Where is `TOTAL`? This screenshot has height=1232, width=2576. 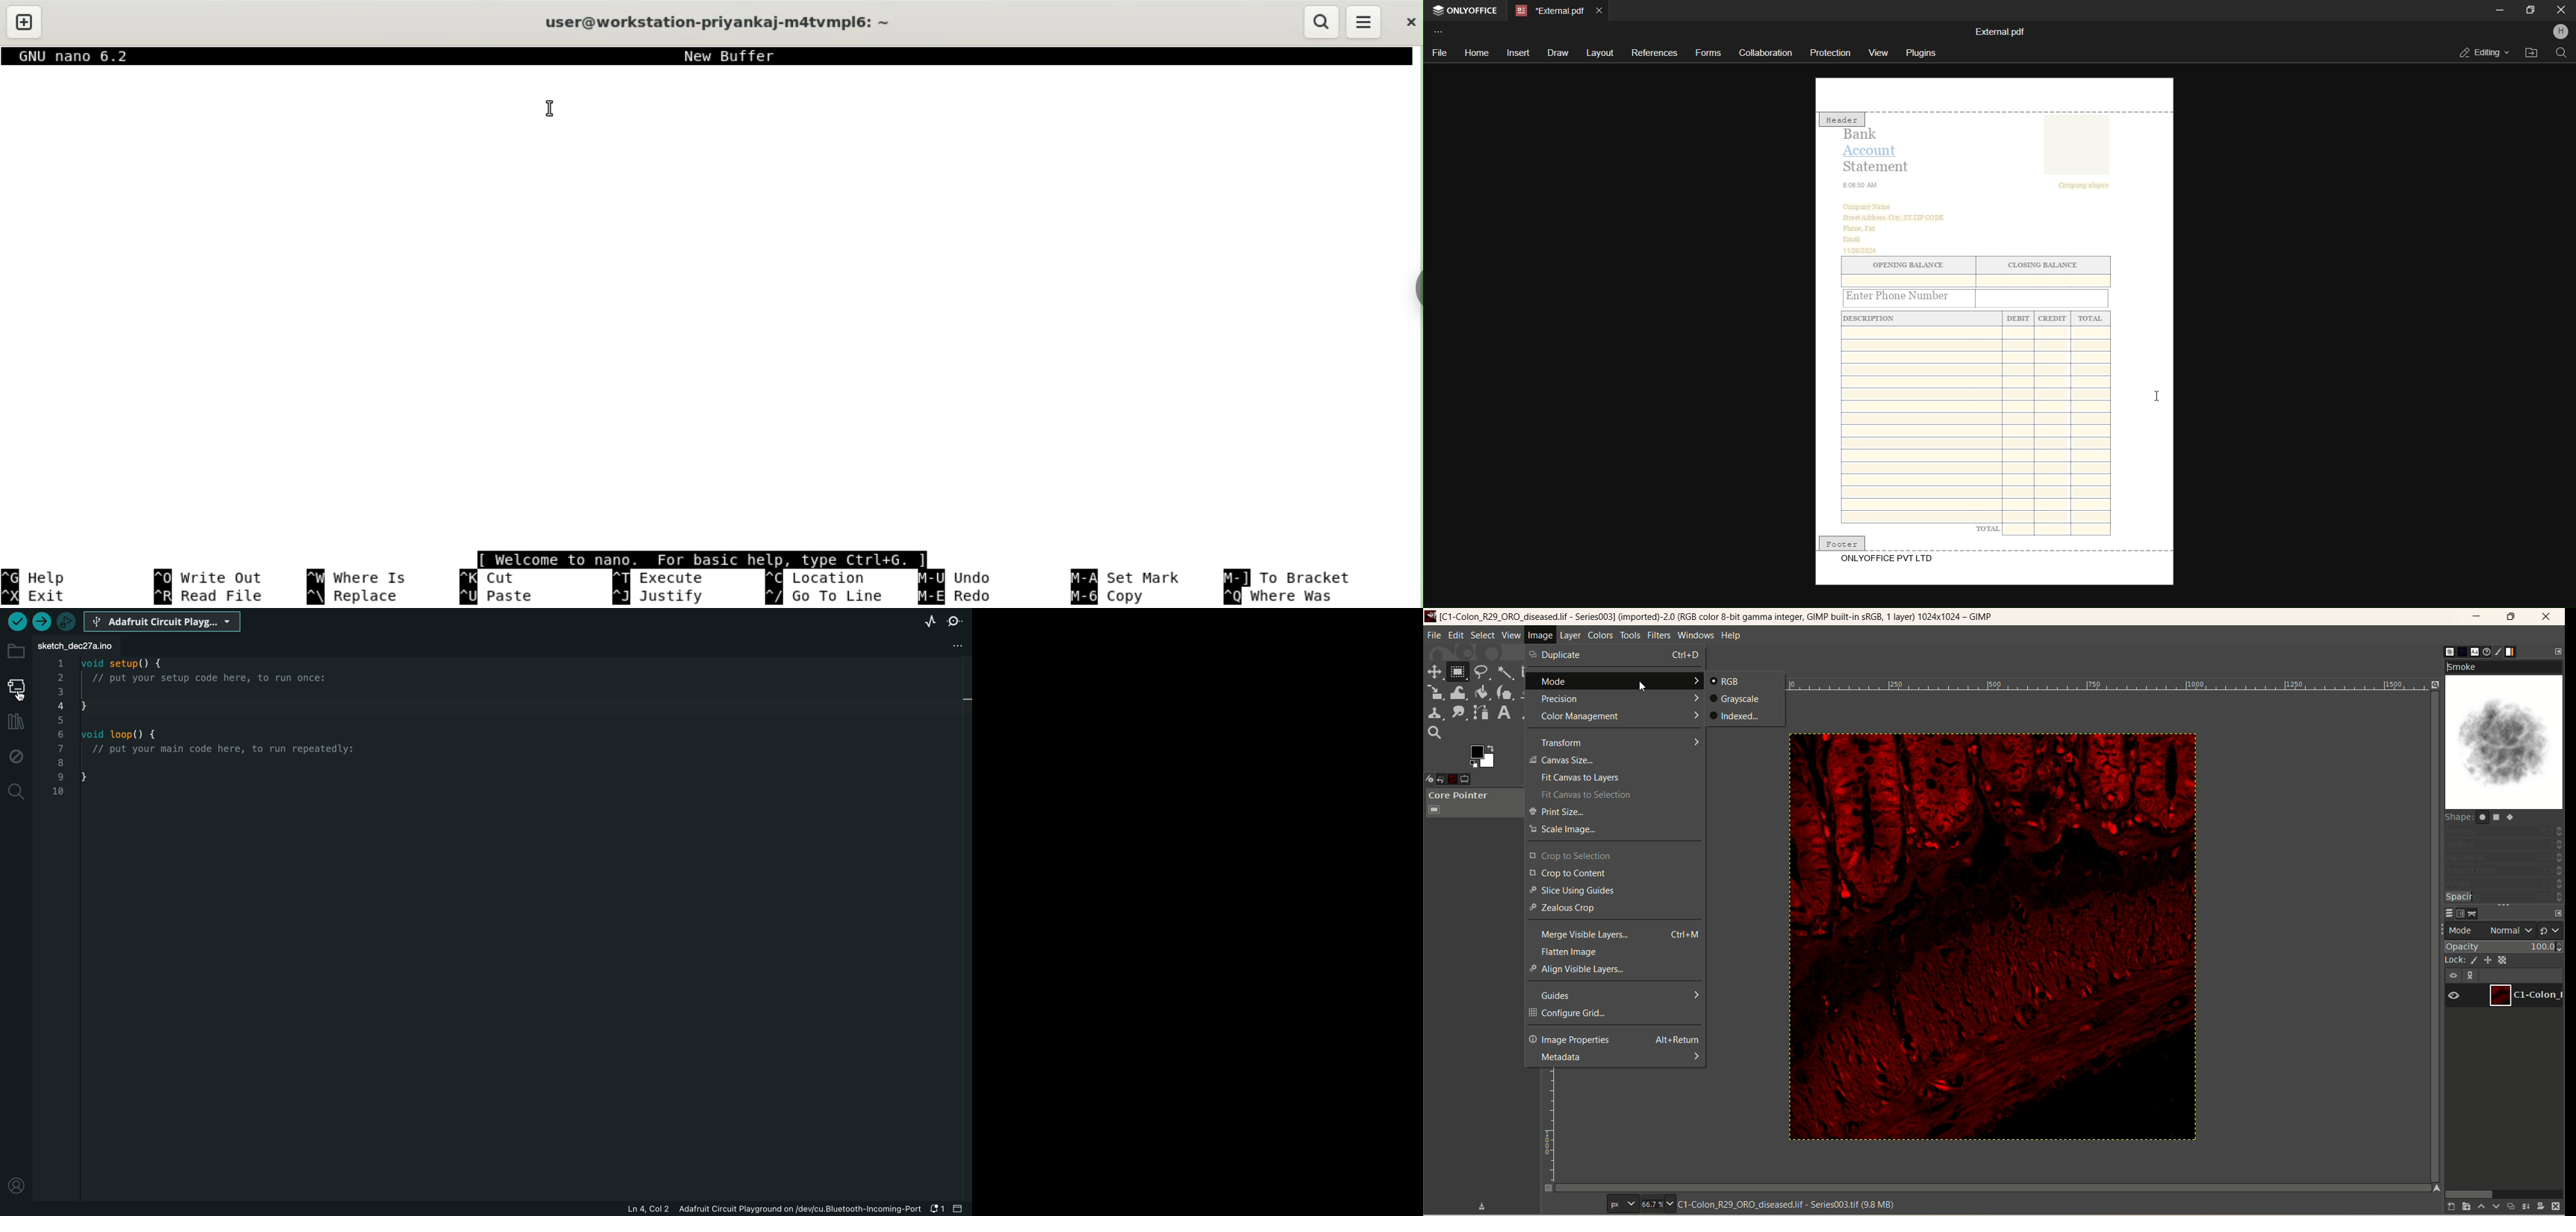
TOTAL is located at coordinates (2091, 318).